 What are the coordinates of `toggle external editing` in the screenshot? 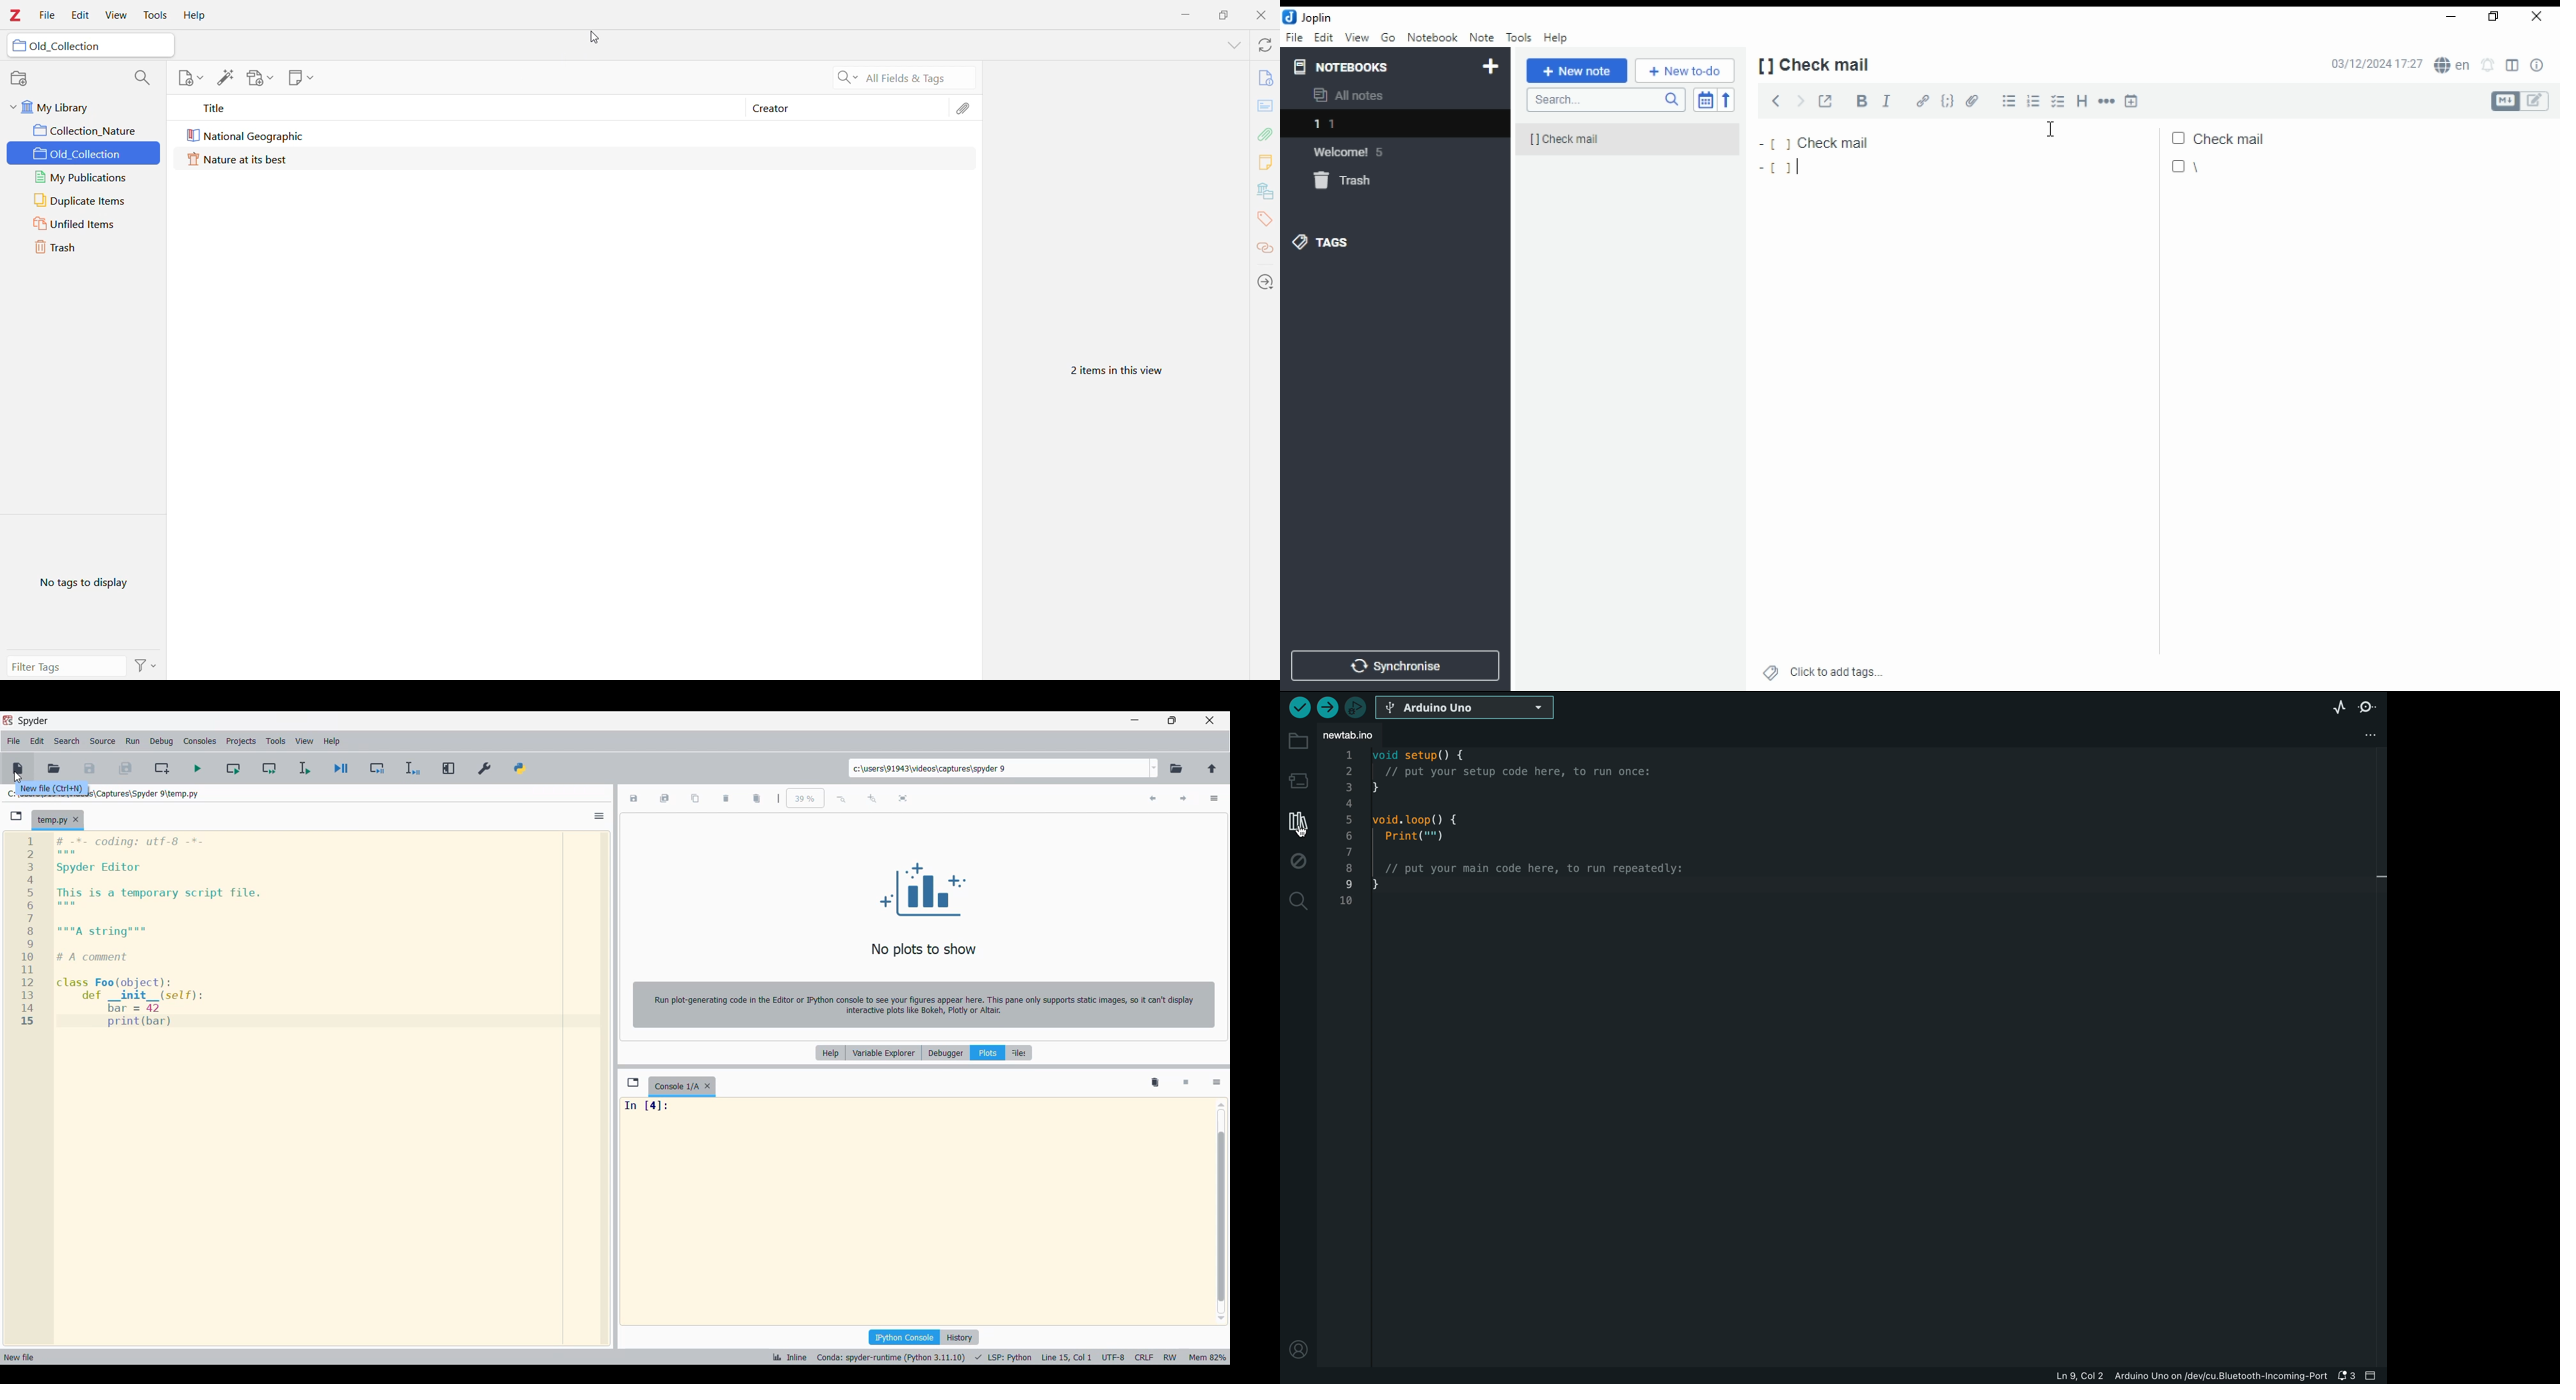 It's located at (1825, 101).